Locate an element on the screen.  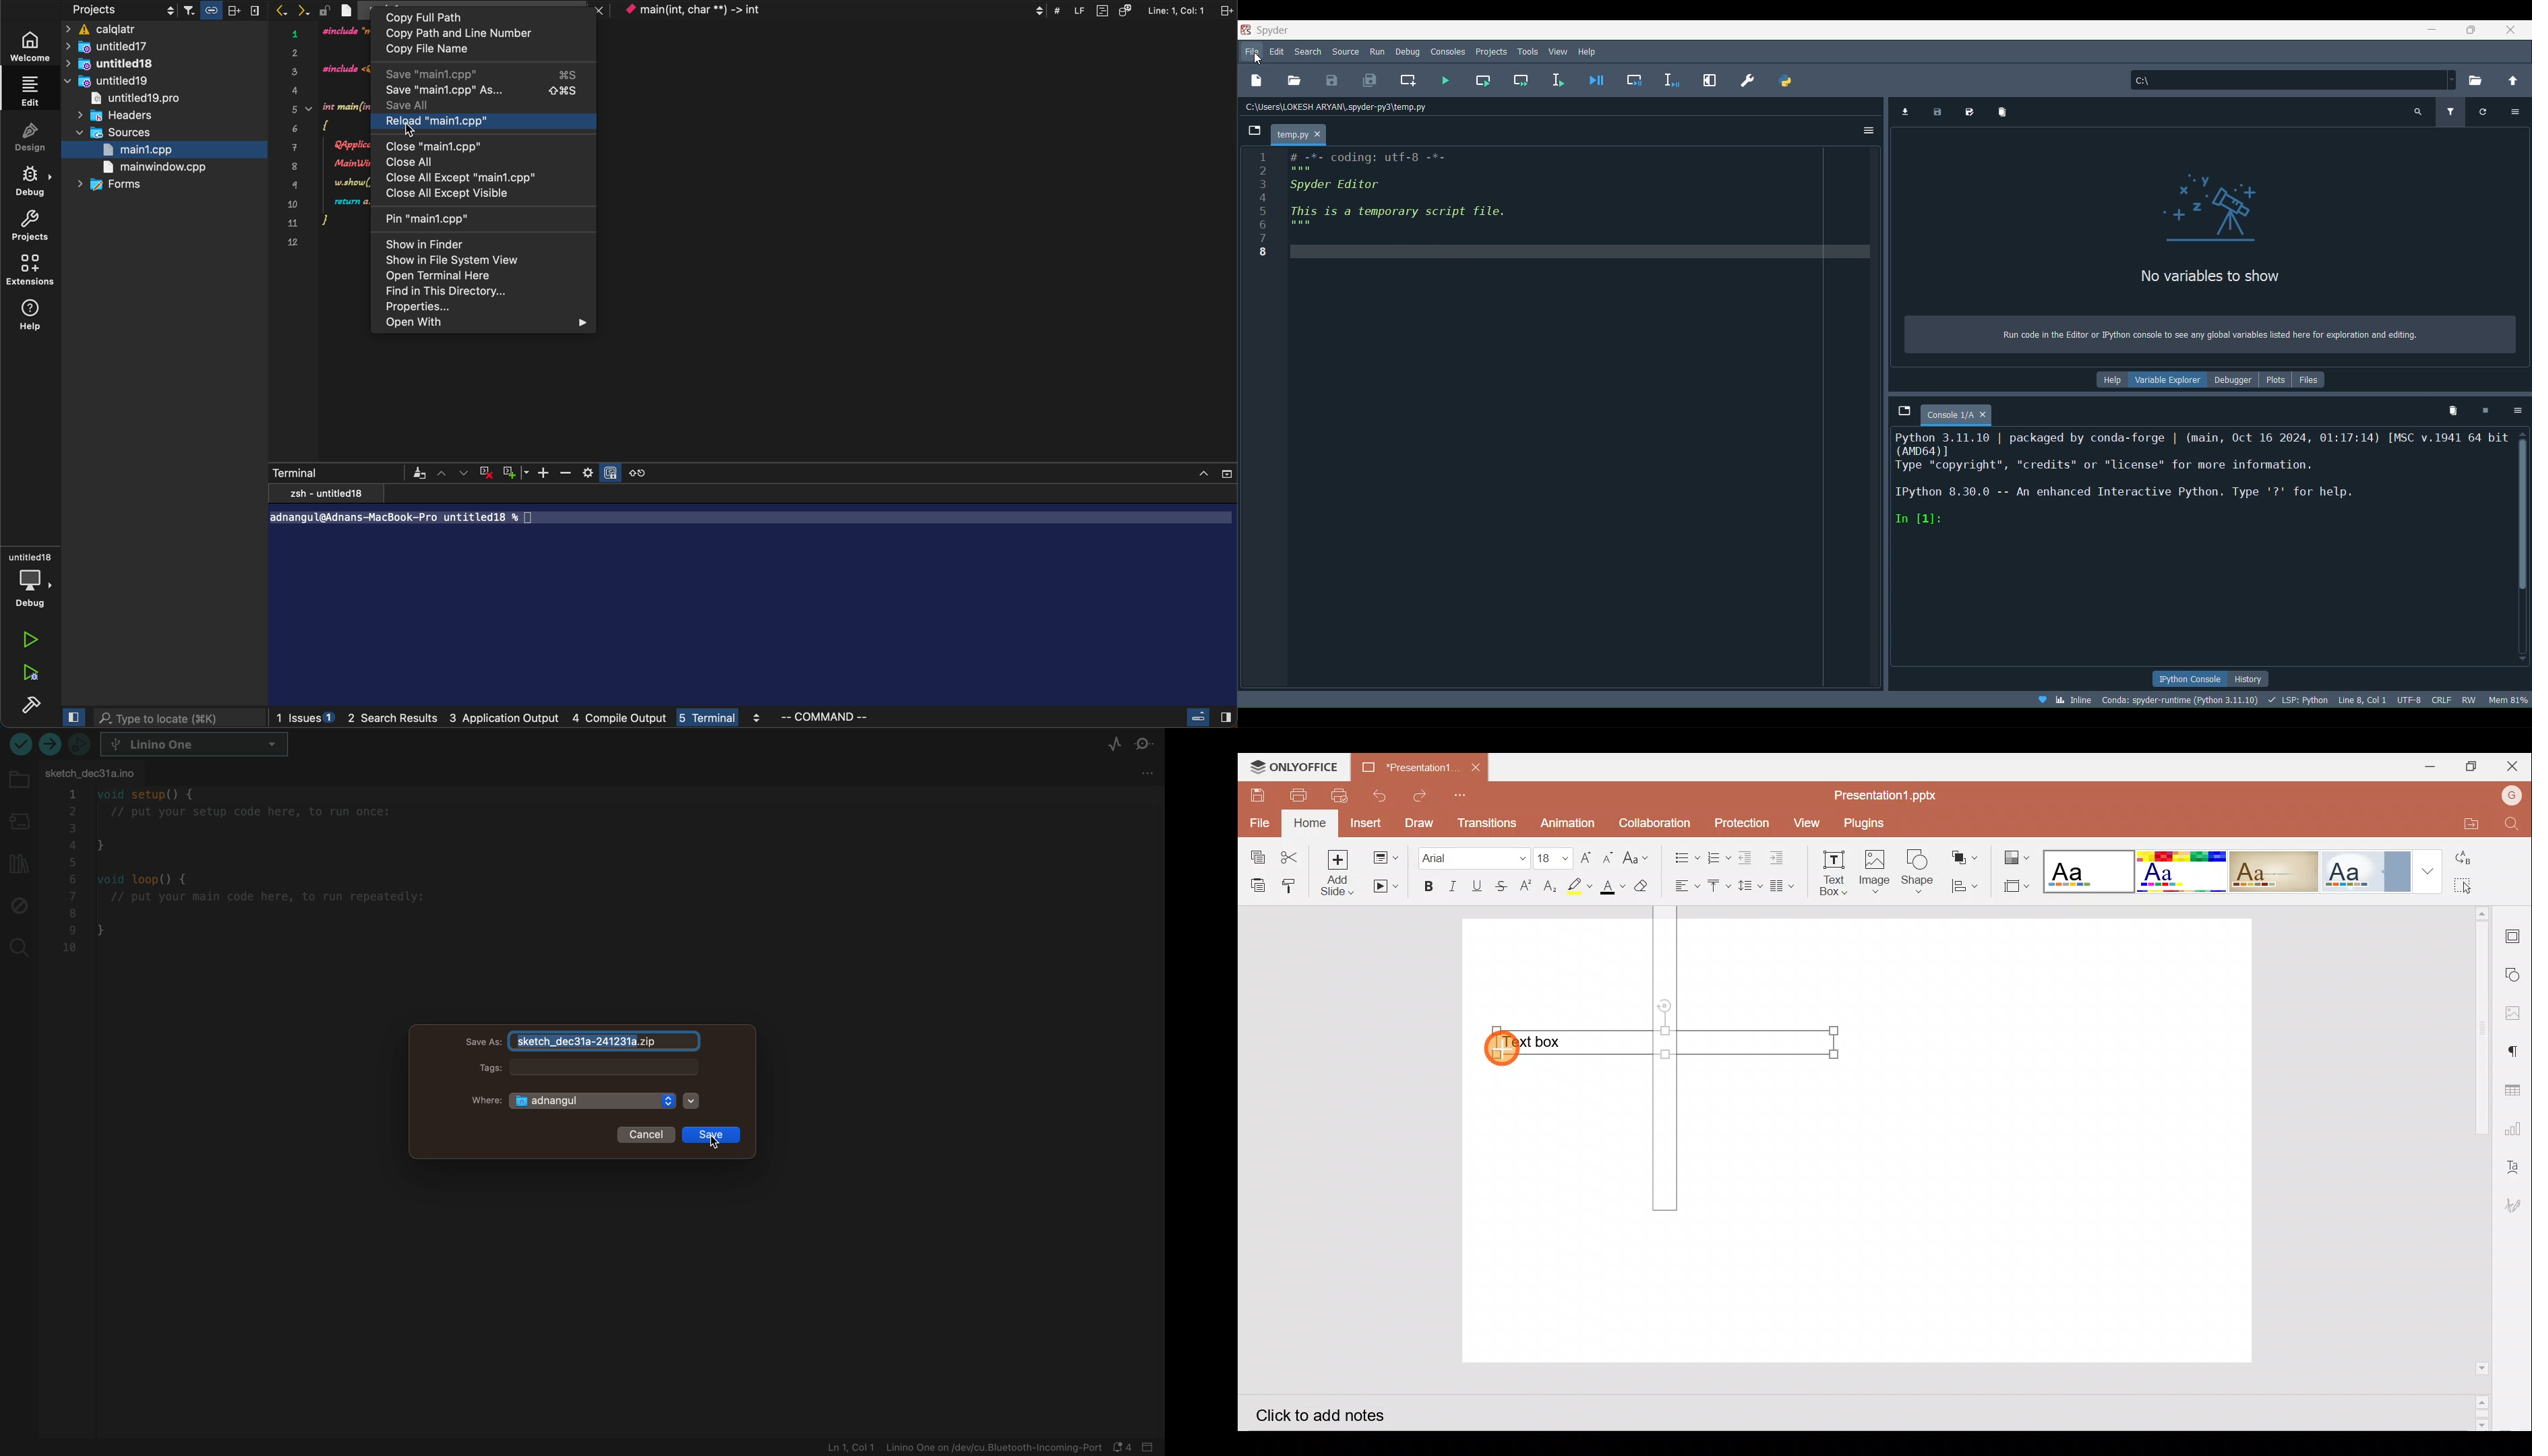
Save data as is located at coordinates (1970, 111).